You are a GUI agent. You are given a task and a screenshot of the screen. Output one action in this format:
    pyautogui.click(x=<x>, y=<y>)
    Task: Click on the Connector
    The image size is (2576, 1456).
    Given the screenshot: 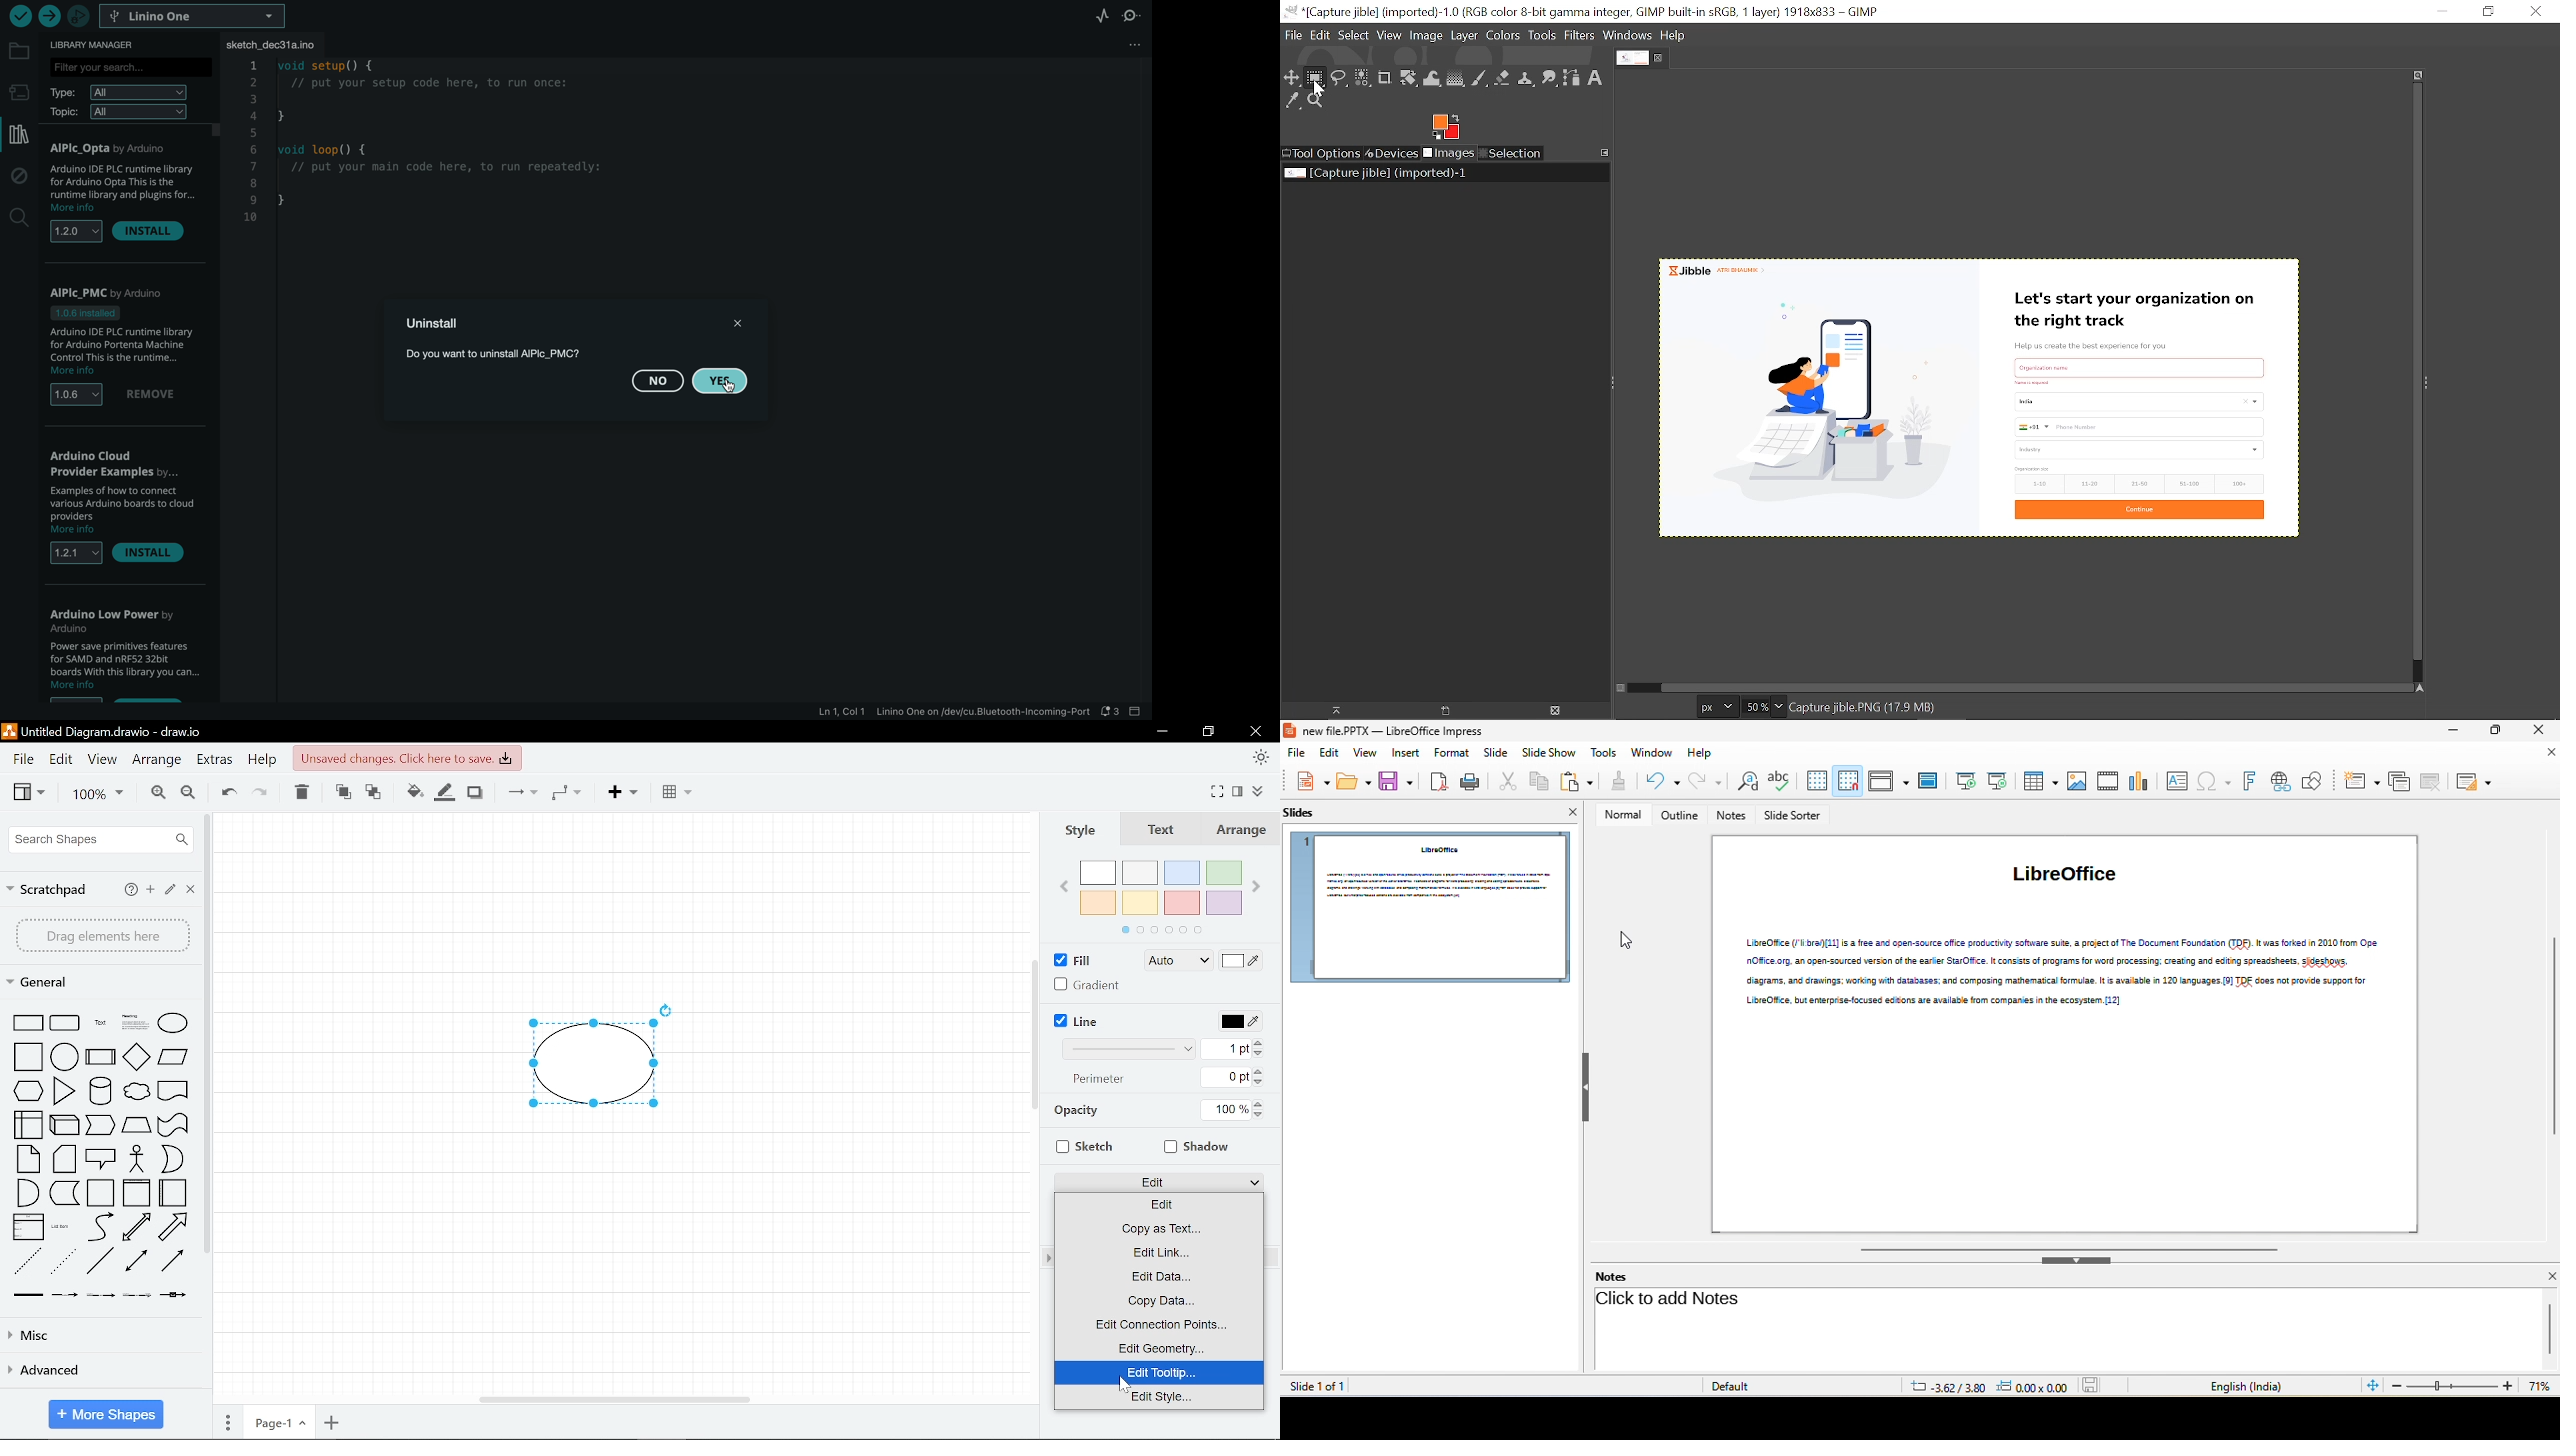 What is the action you would take?
    pyautogui.click(x=518, y=791)
    